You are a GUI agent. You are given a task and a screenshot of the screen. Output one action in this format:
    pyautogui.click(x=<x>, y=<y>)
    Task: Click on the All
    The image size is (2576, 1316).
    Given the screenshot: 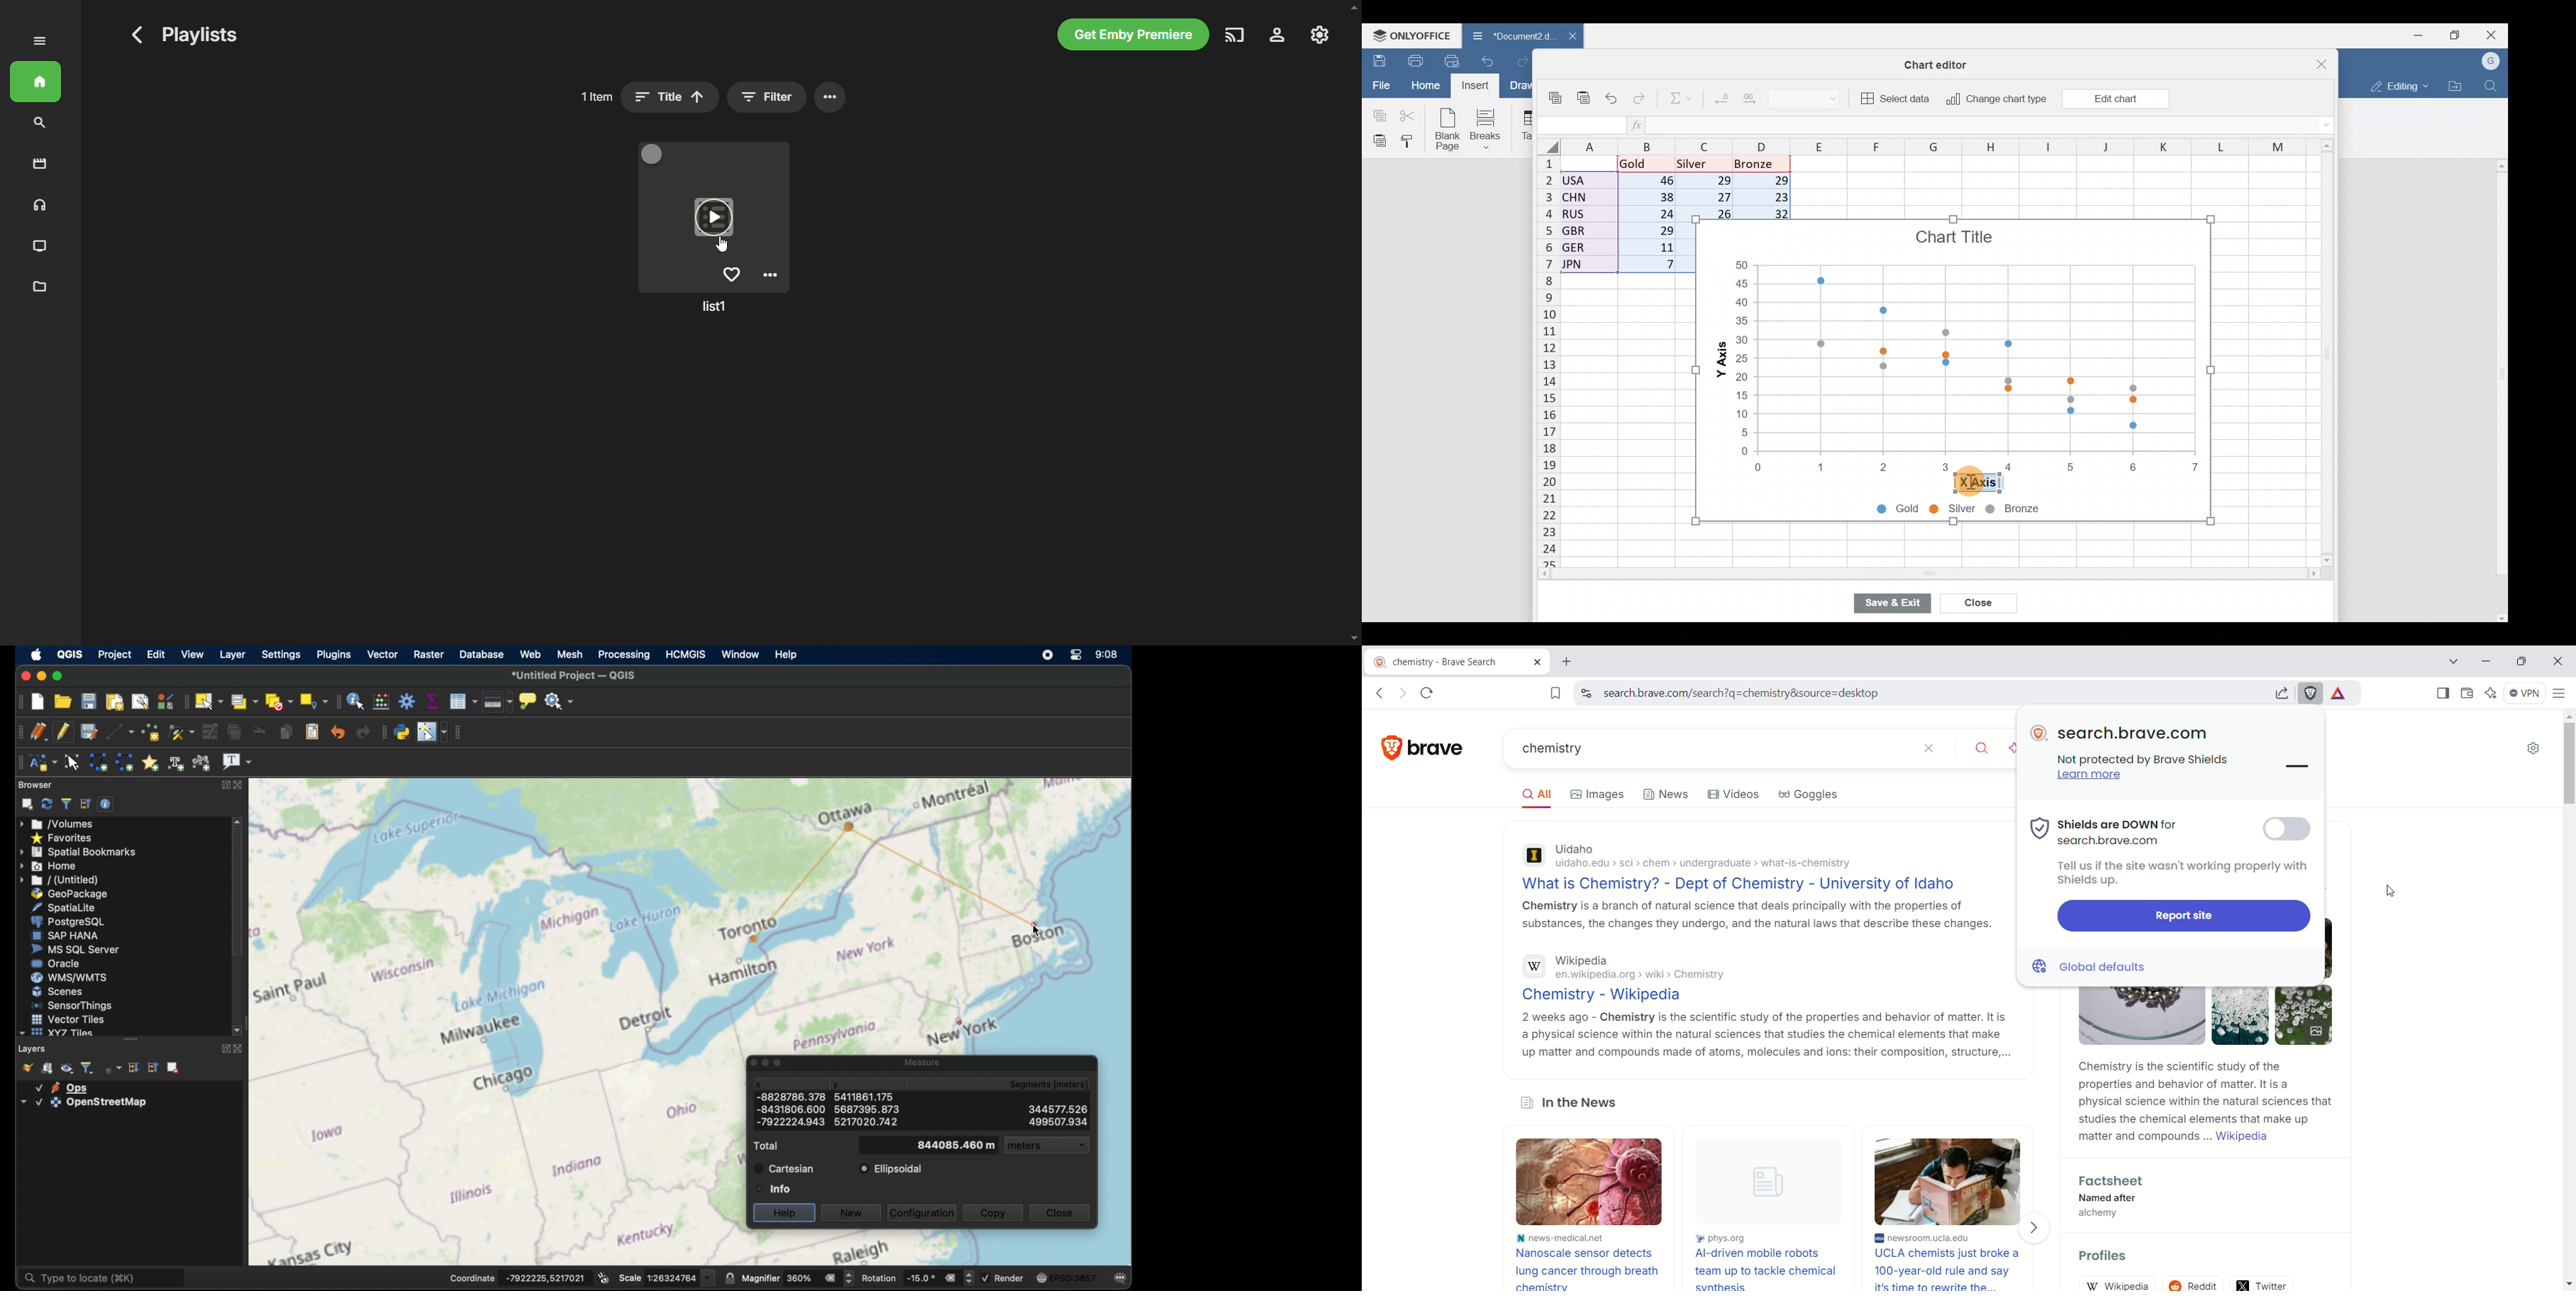 What is the action you would take?
    pyautogui.click(x=1535, y=794)
    